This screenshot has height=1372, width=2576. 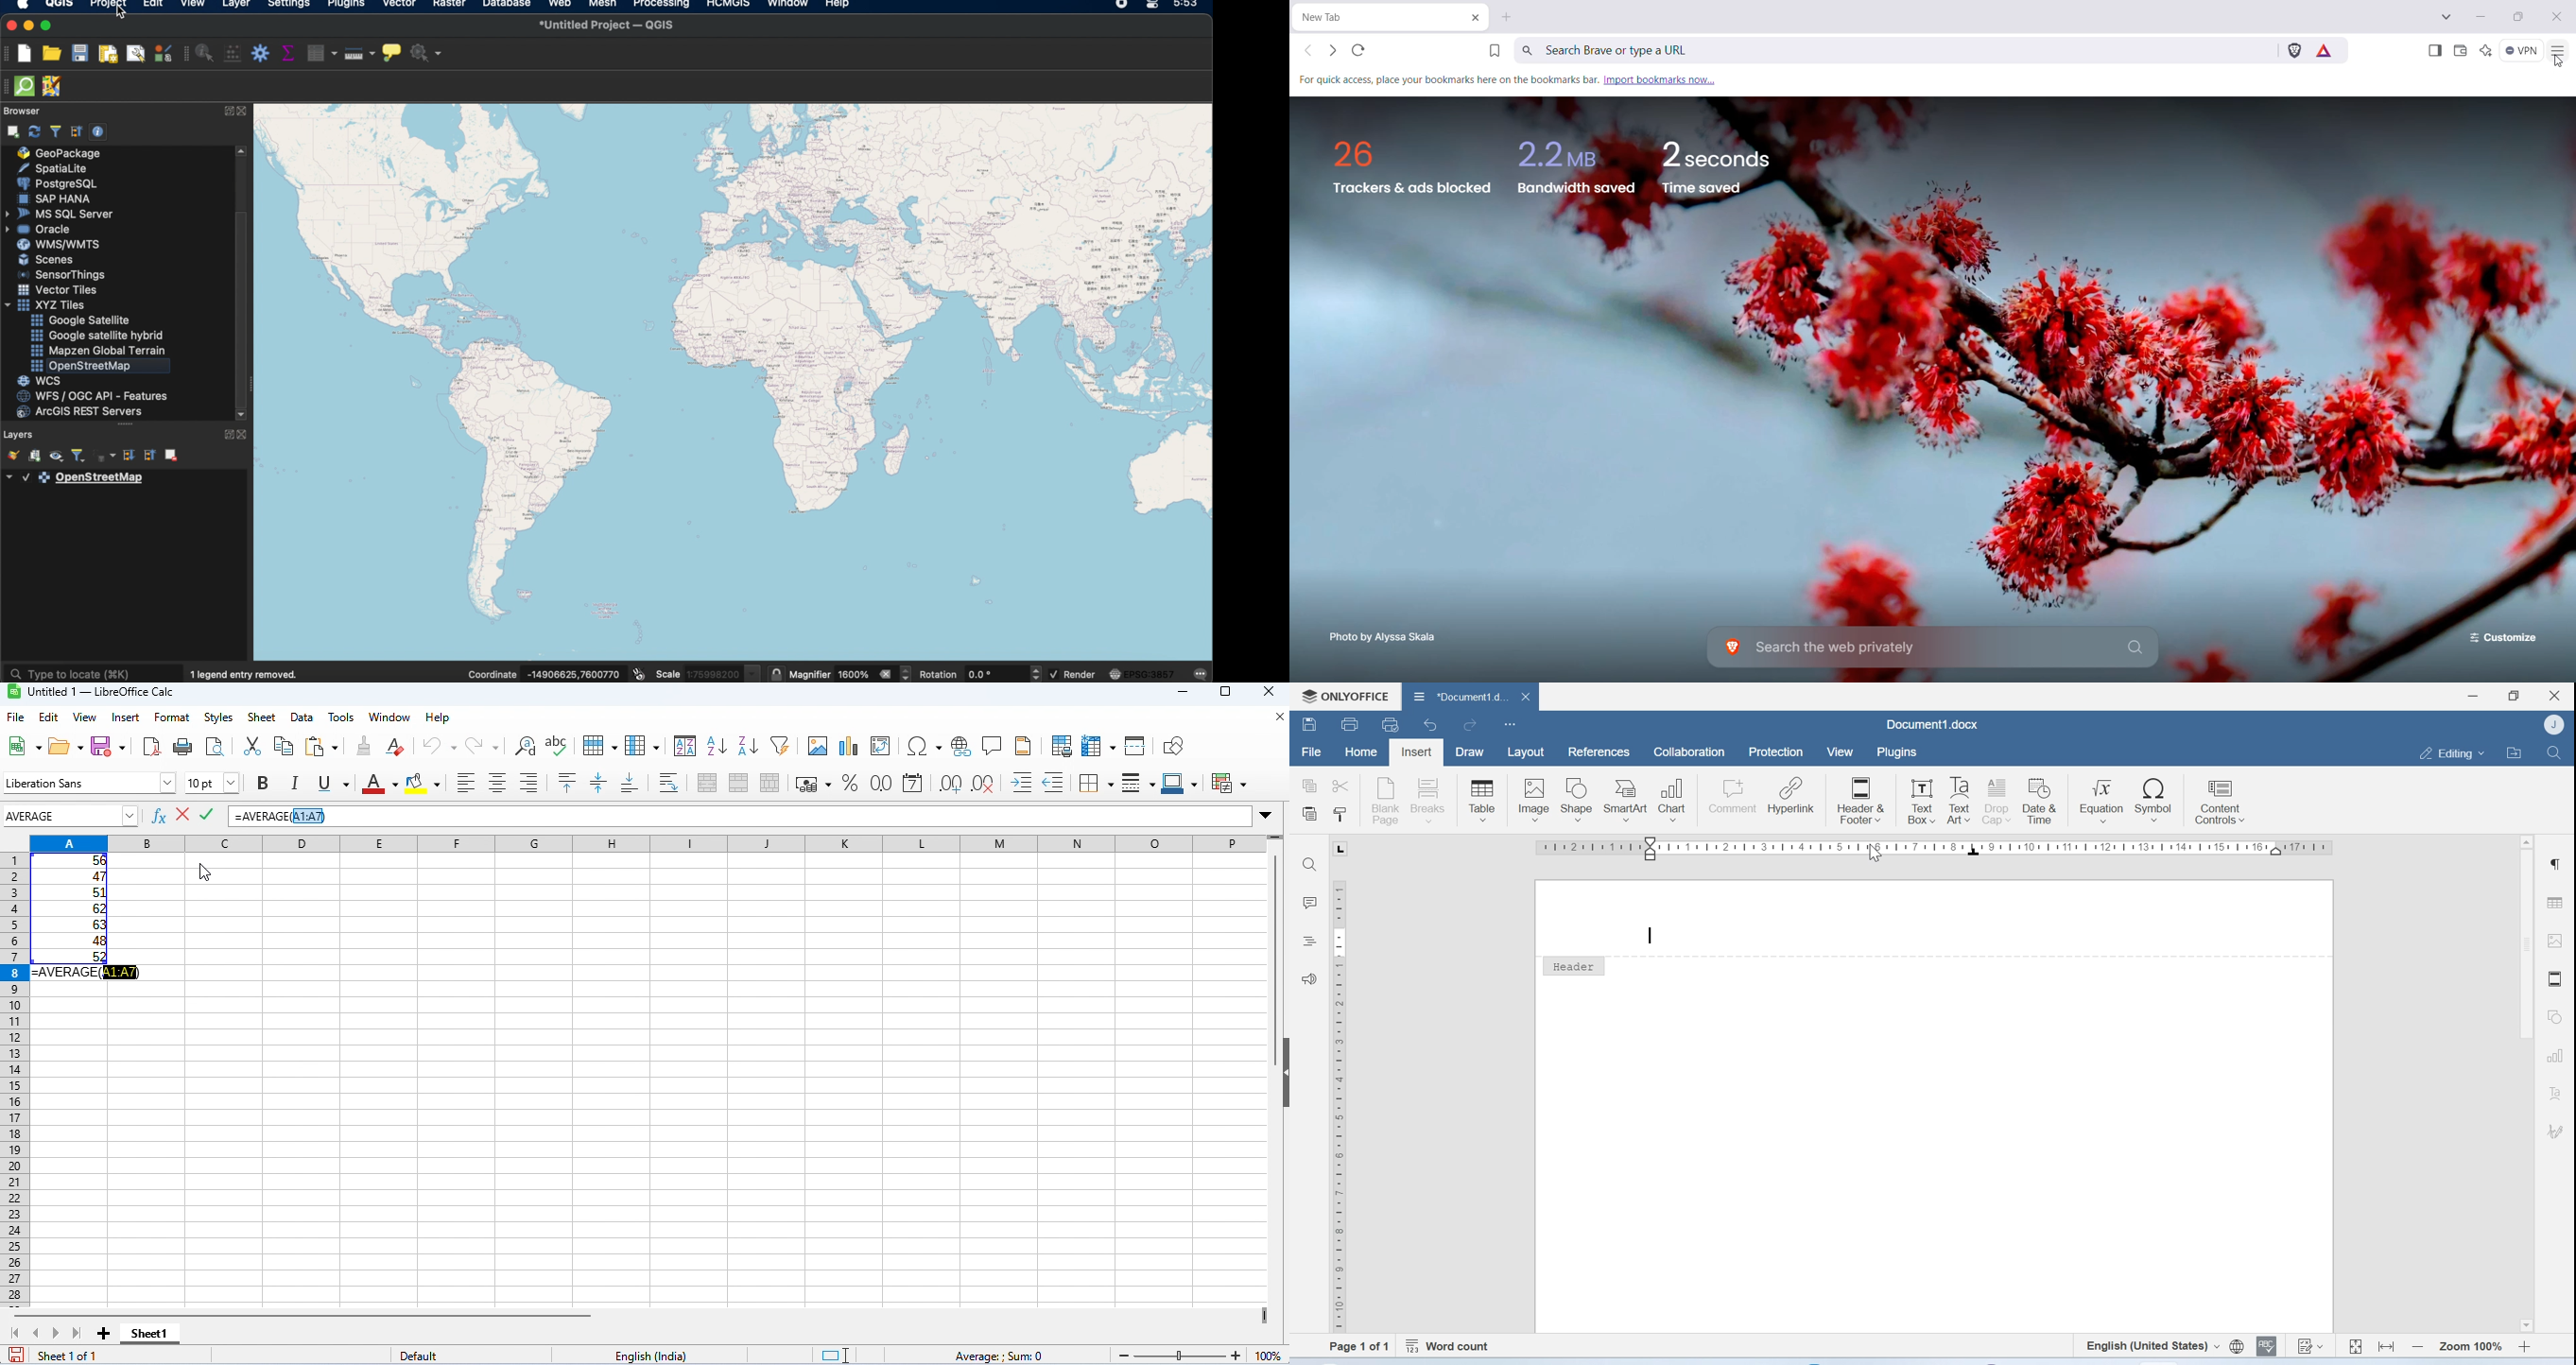 I want to click on identify features, so click(x=205, y=52).